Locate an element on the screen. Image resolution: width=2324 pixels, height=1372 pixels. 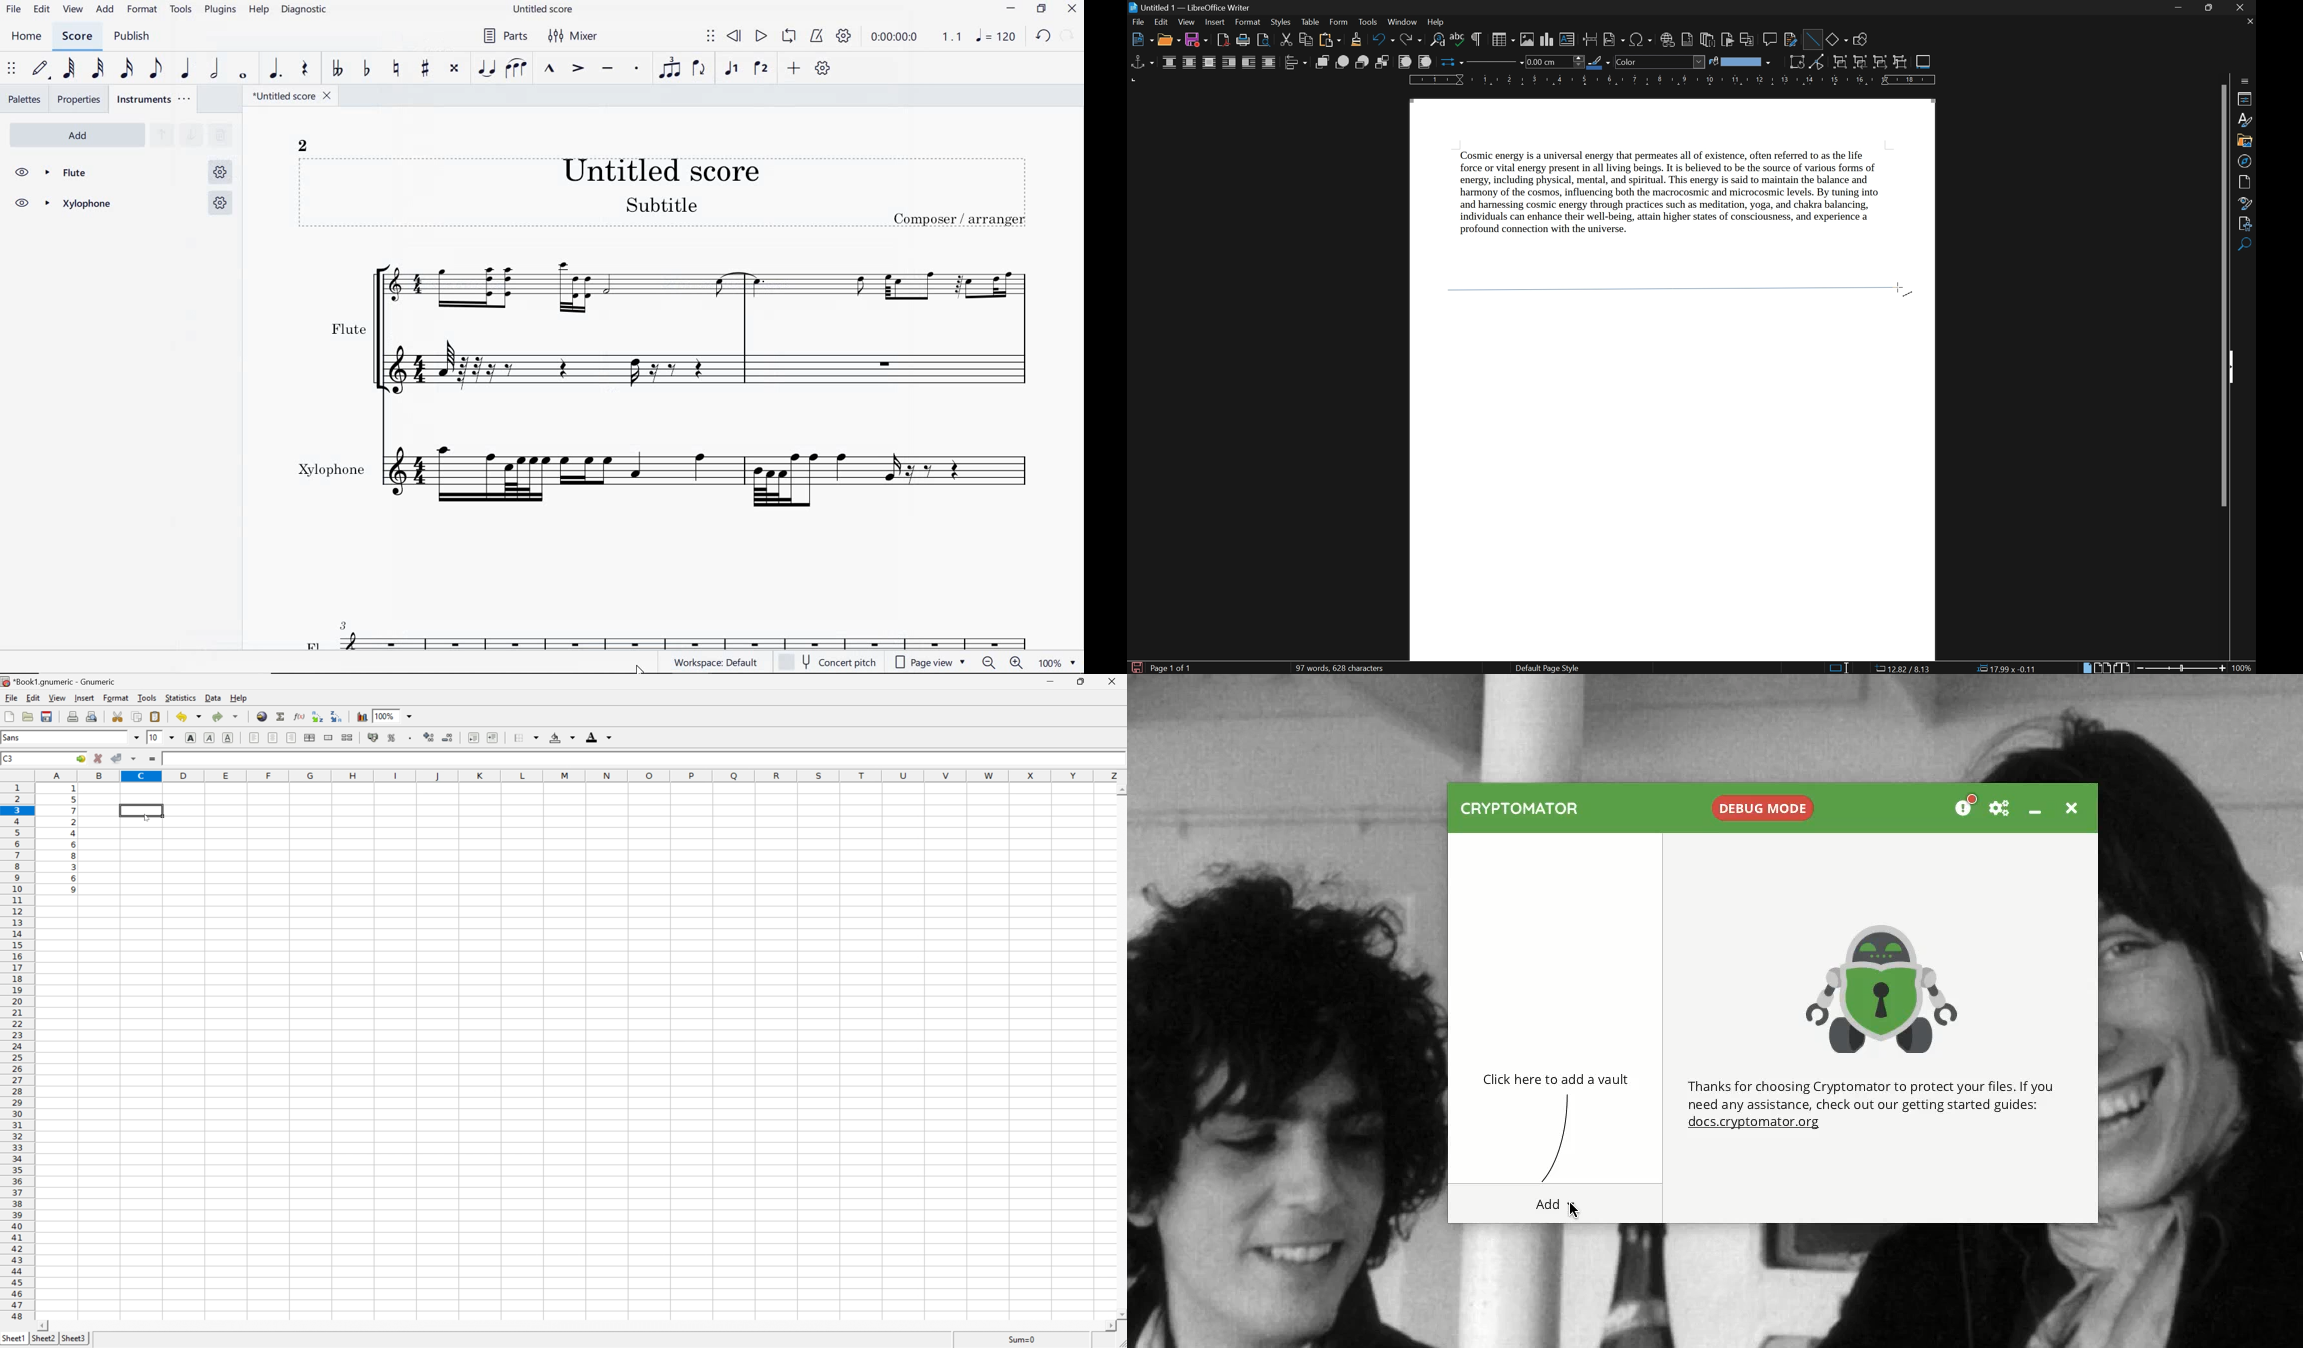
scroll right is located at coordinates (1106, 1326).